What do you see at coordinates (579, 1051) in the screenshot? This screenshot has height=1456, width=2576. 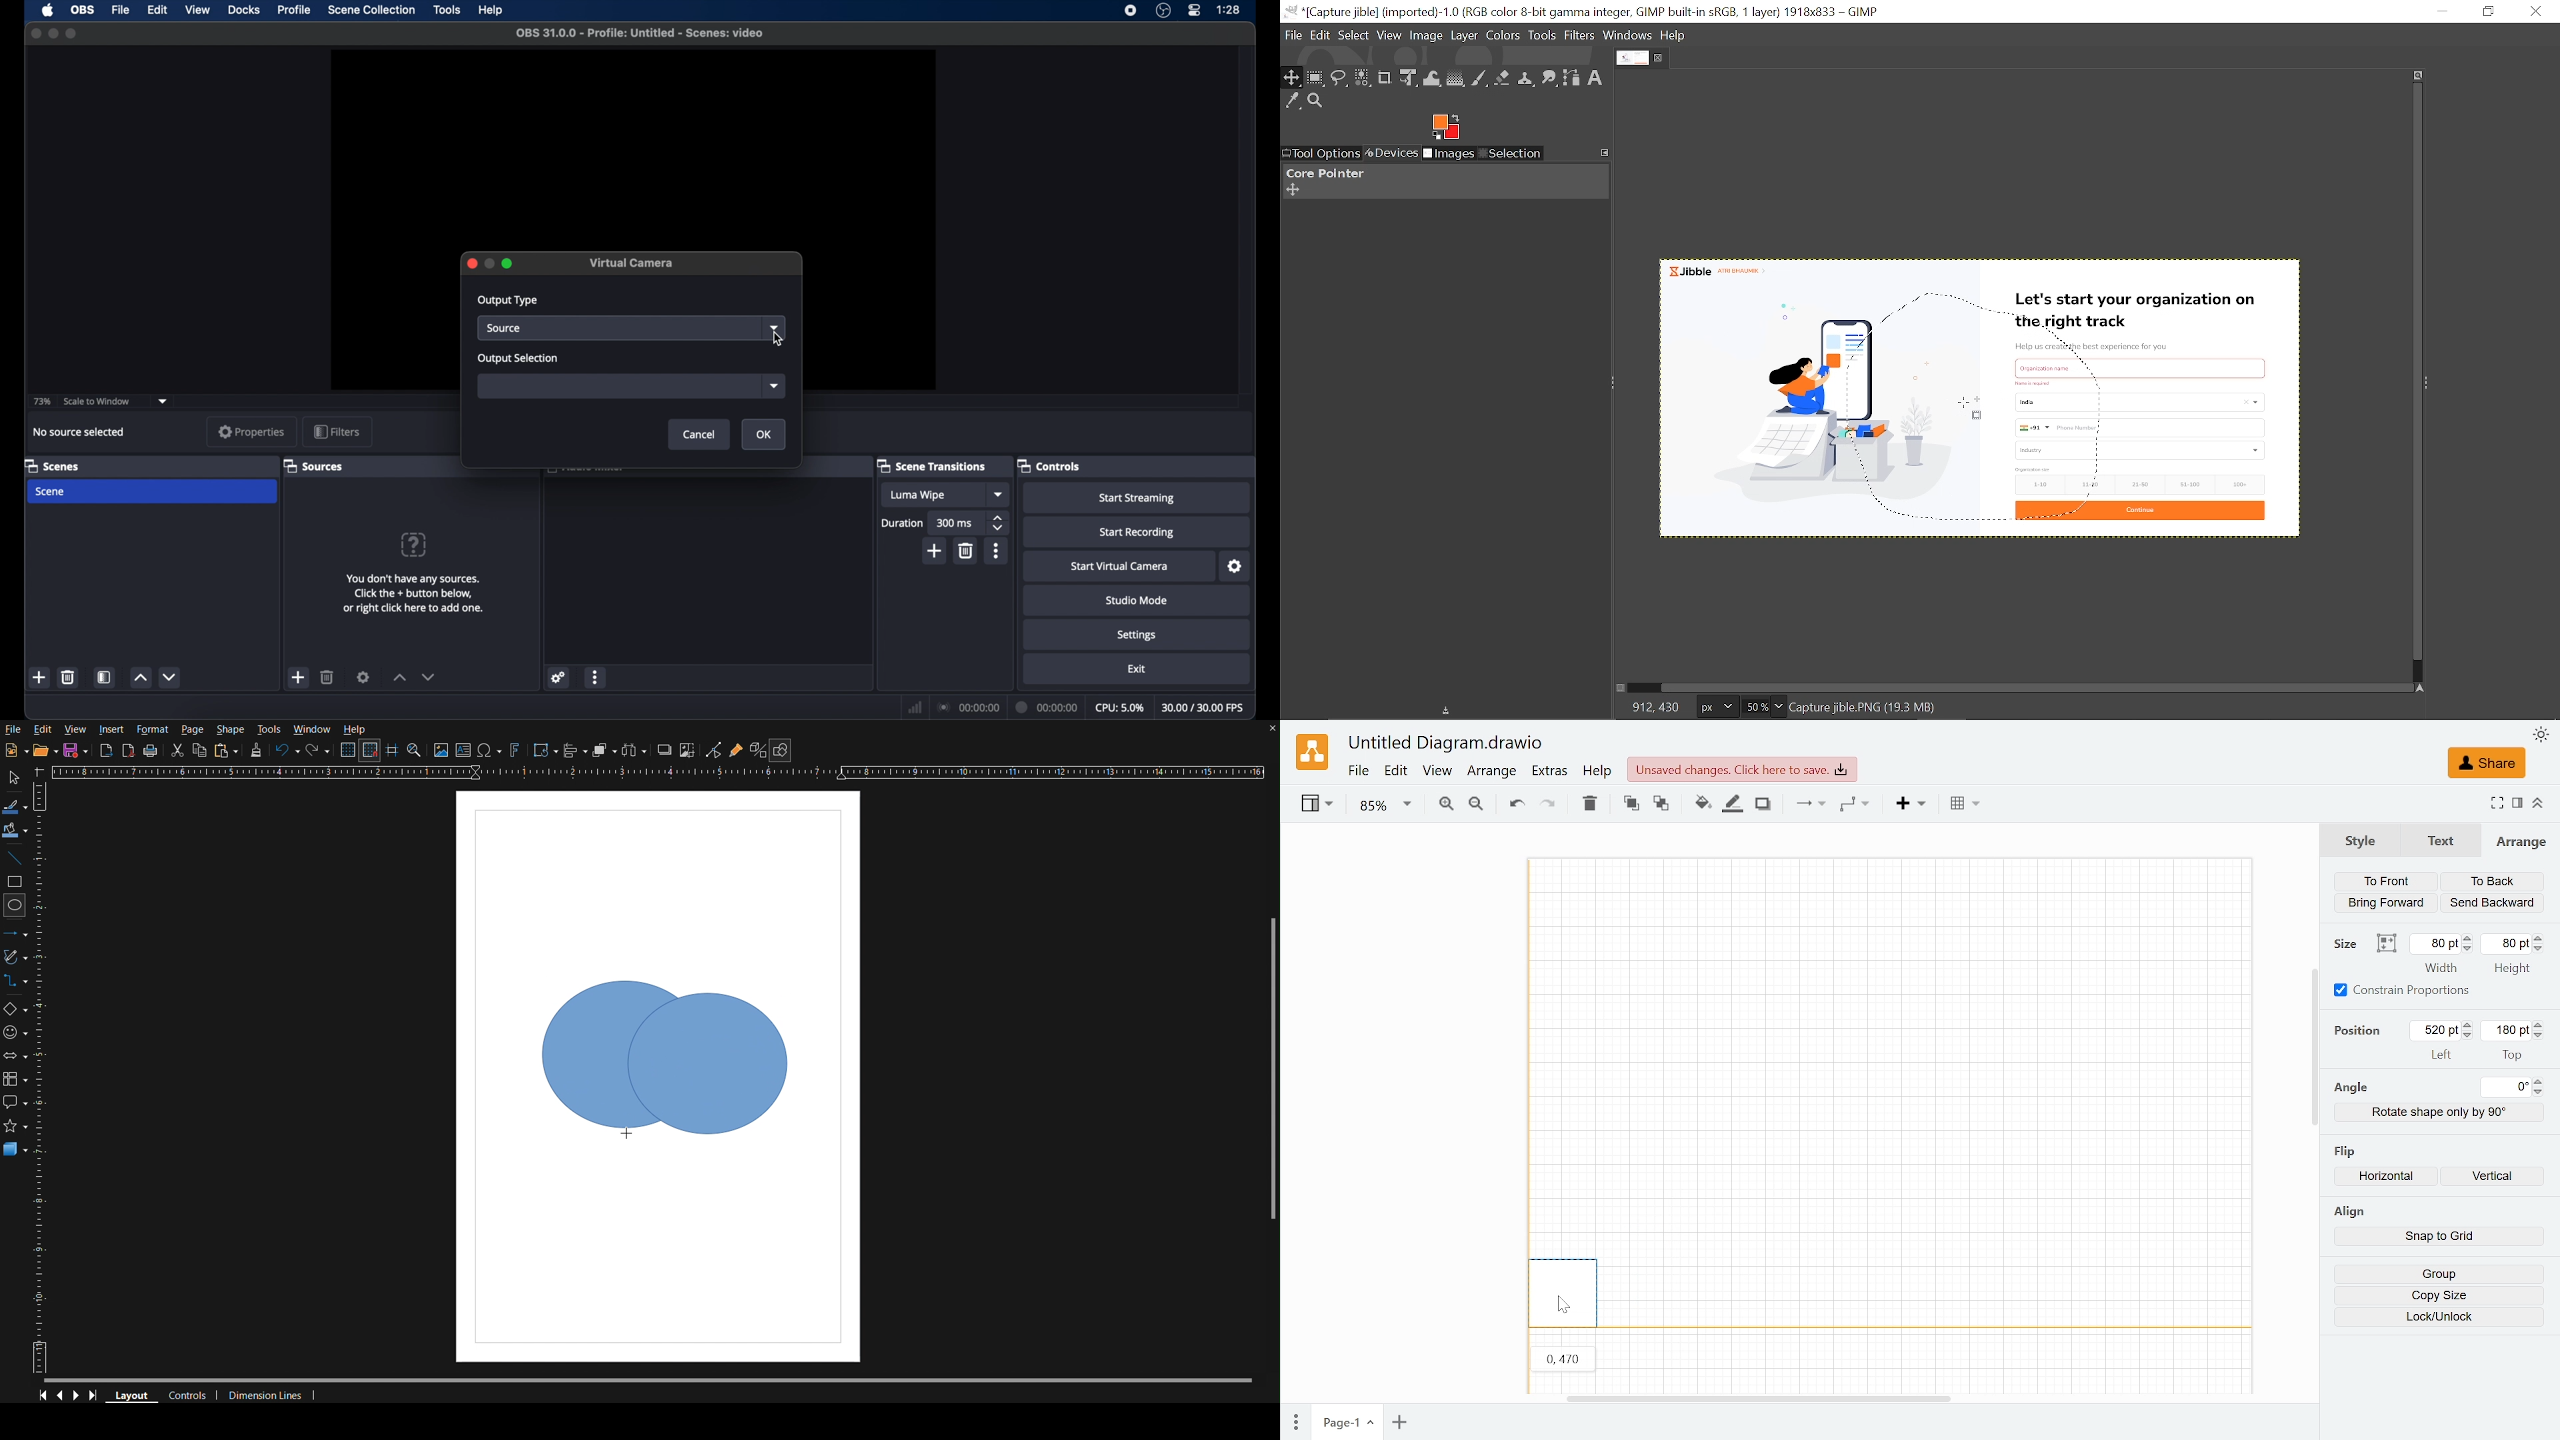 I see `Shape Box` at bounding box center [579, 1051].